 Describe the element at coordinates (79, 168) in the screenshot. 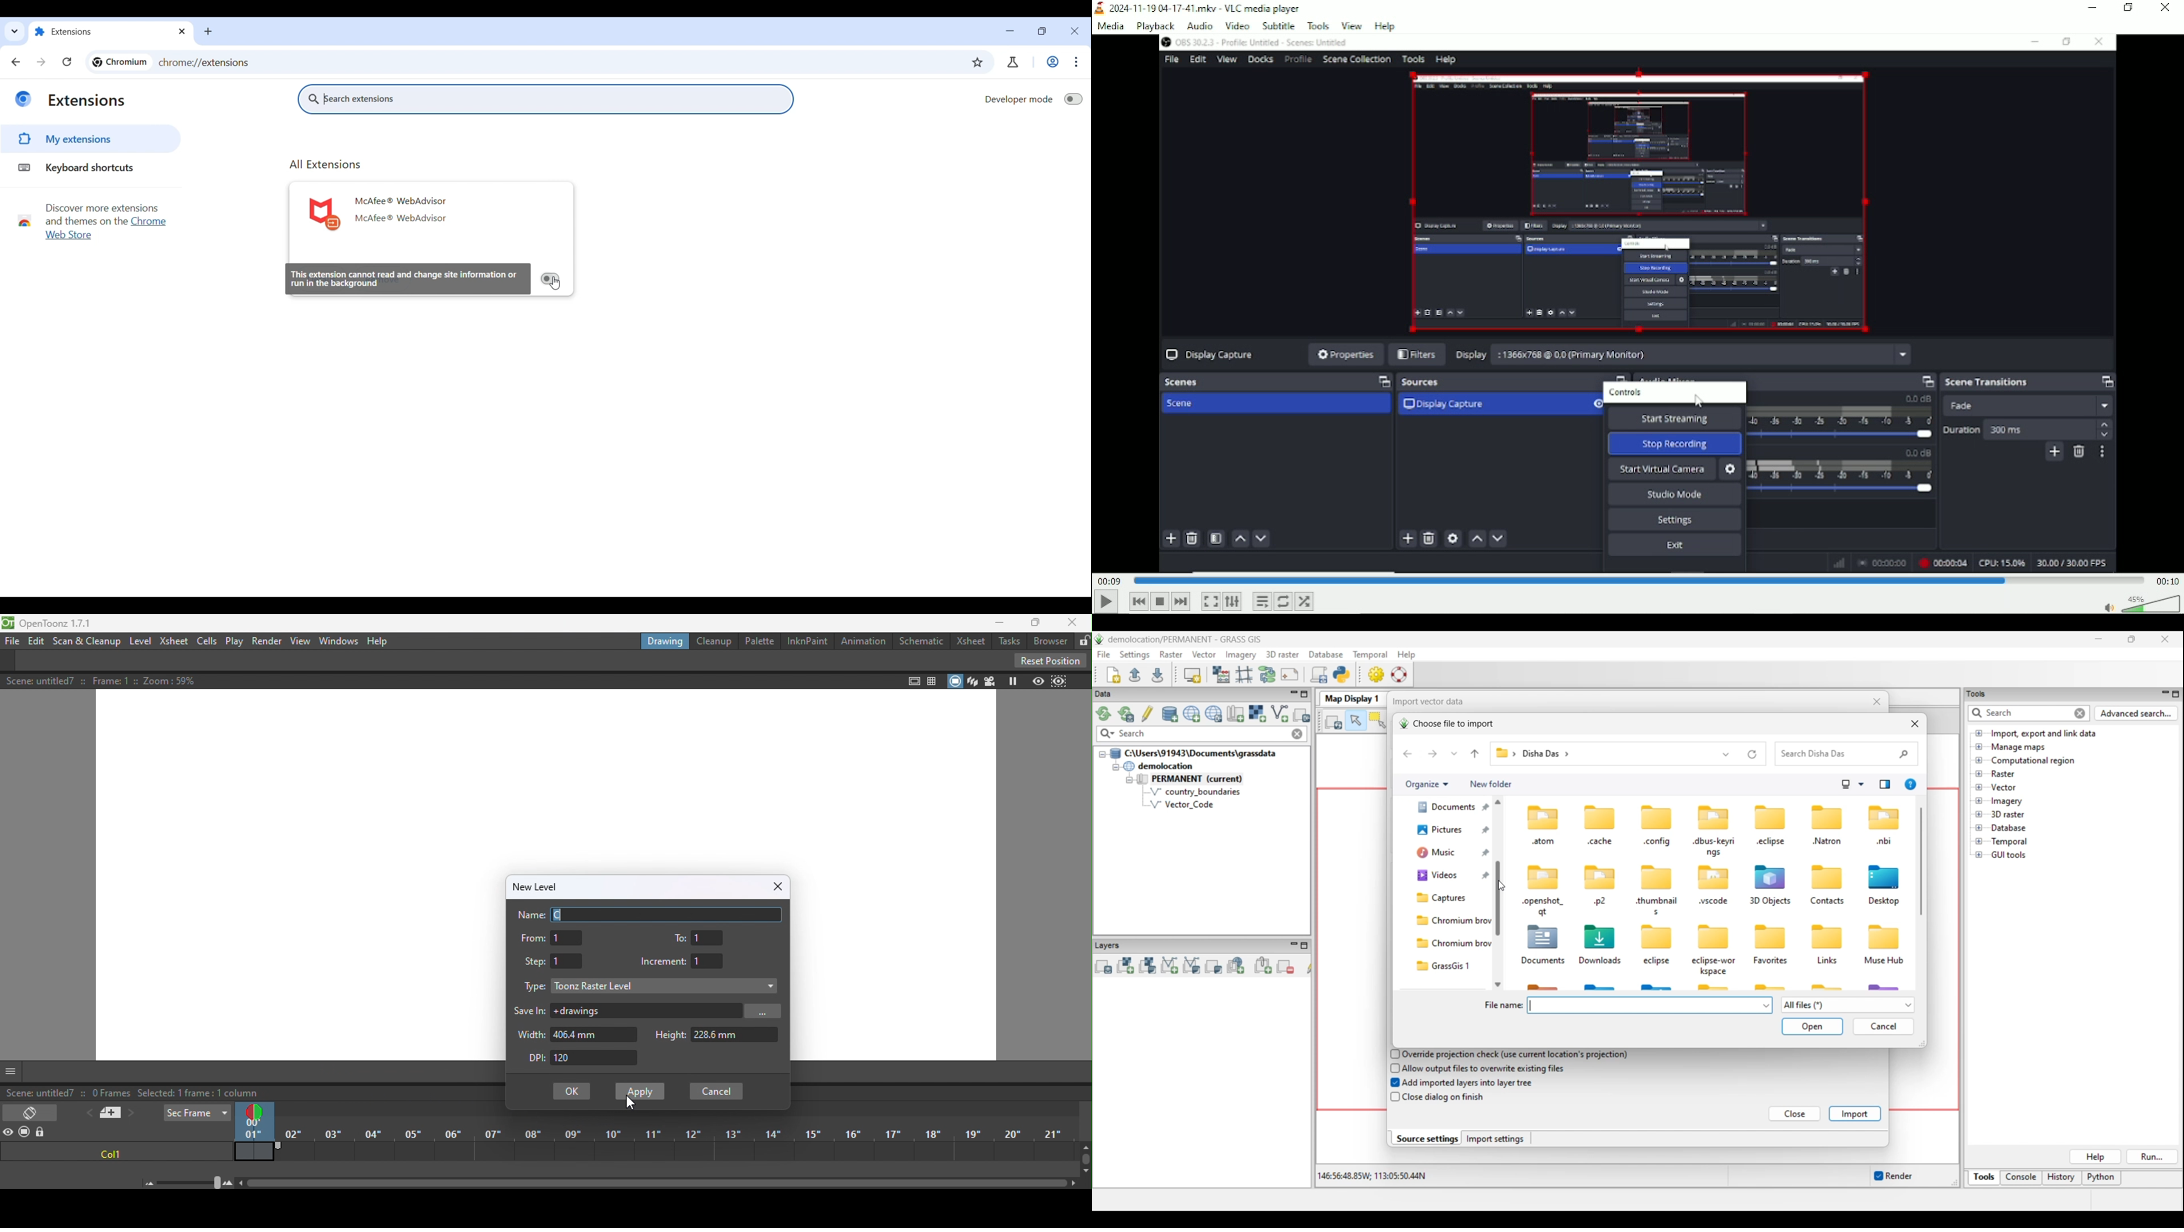

I see `Keyboard shortcuts` at that location.